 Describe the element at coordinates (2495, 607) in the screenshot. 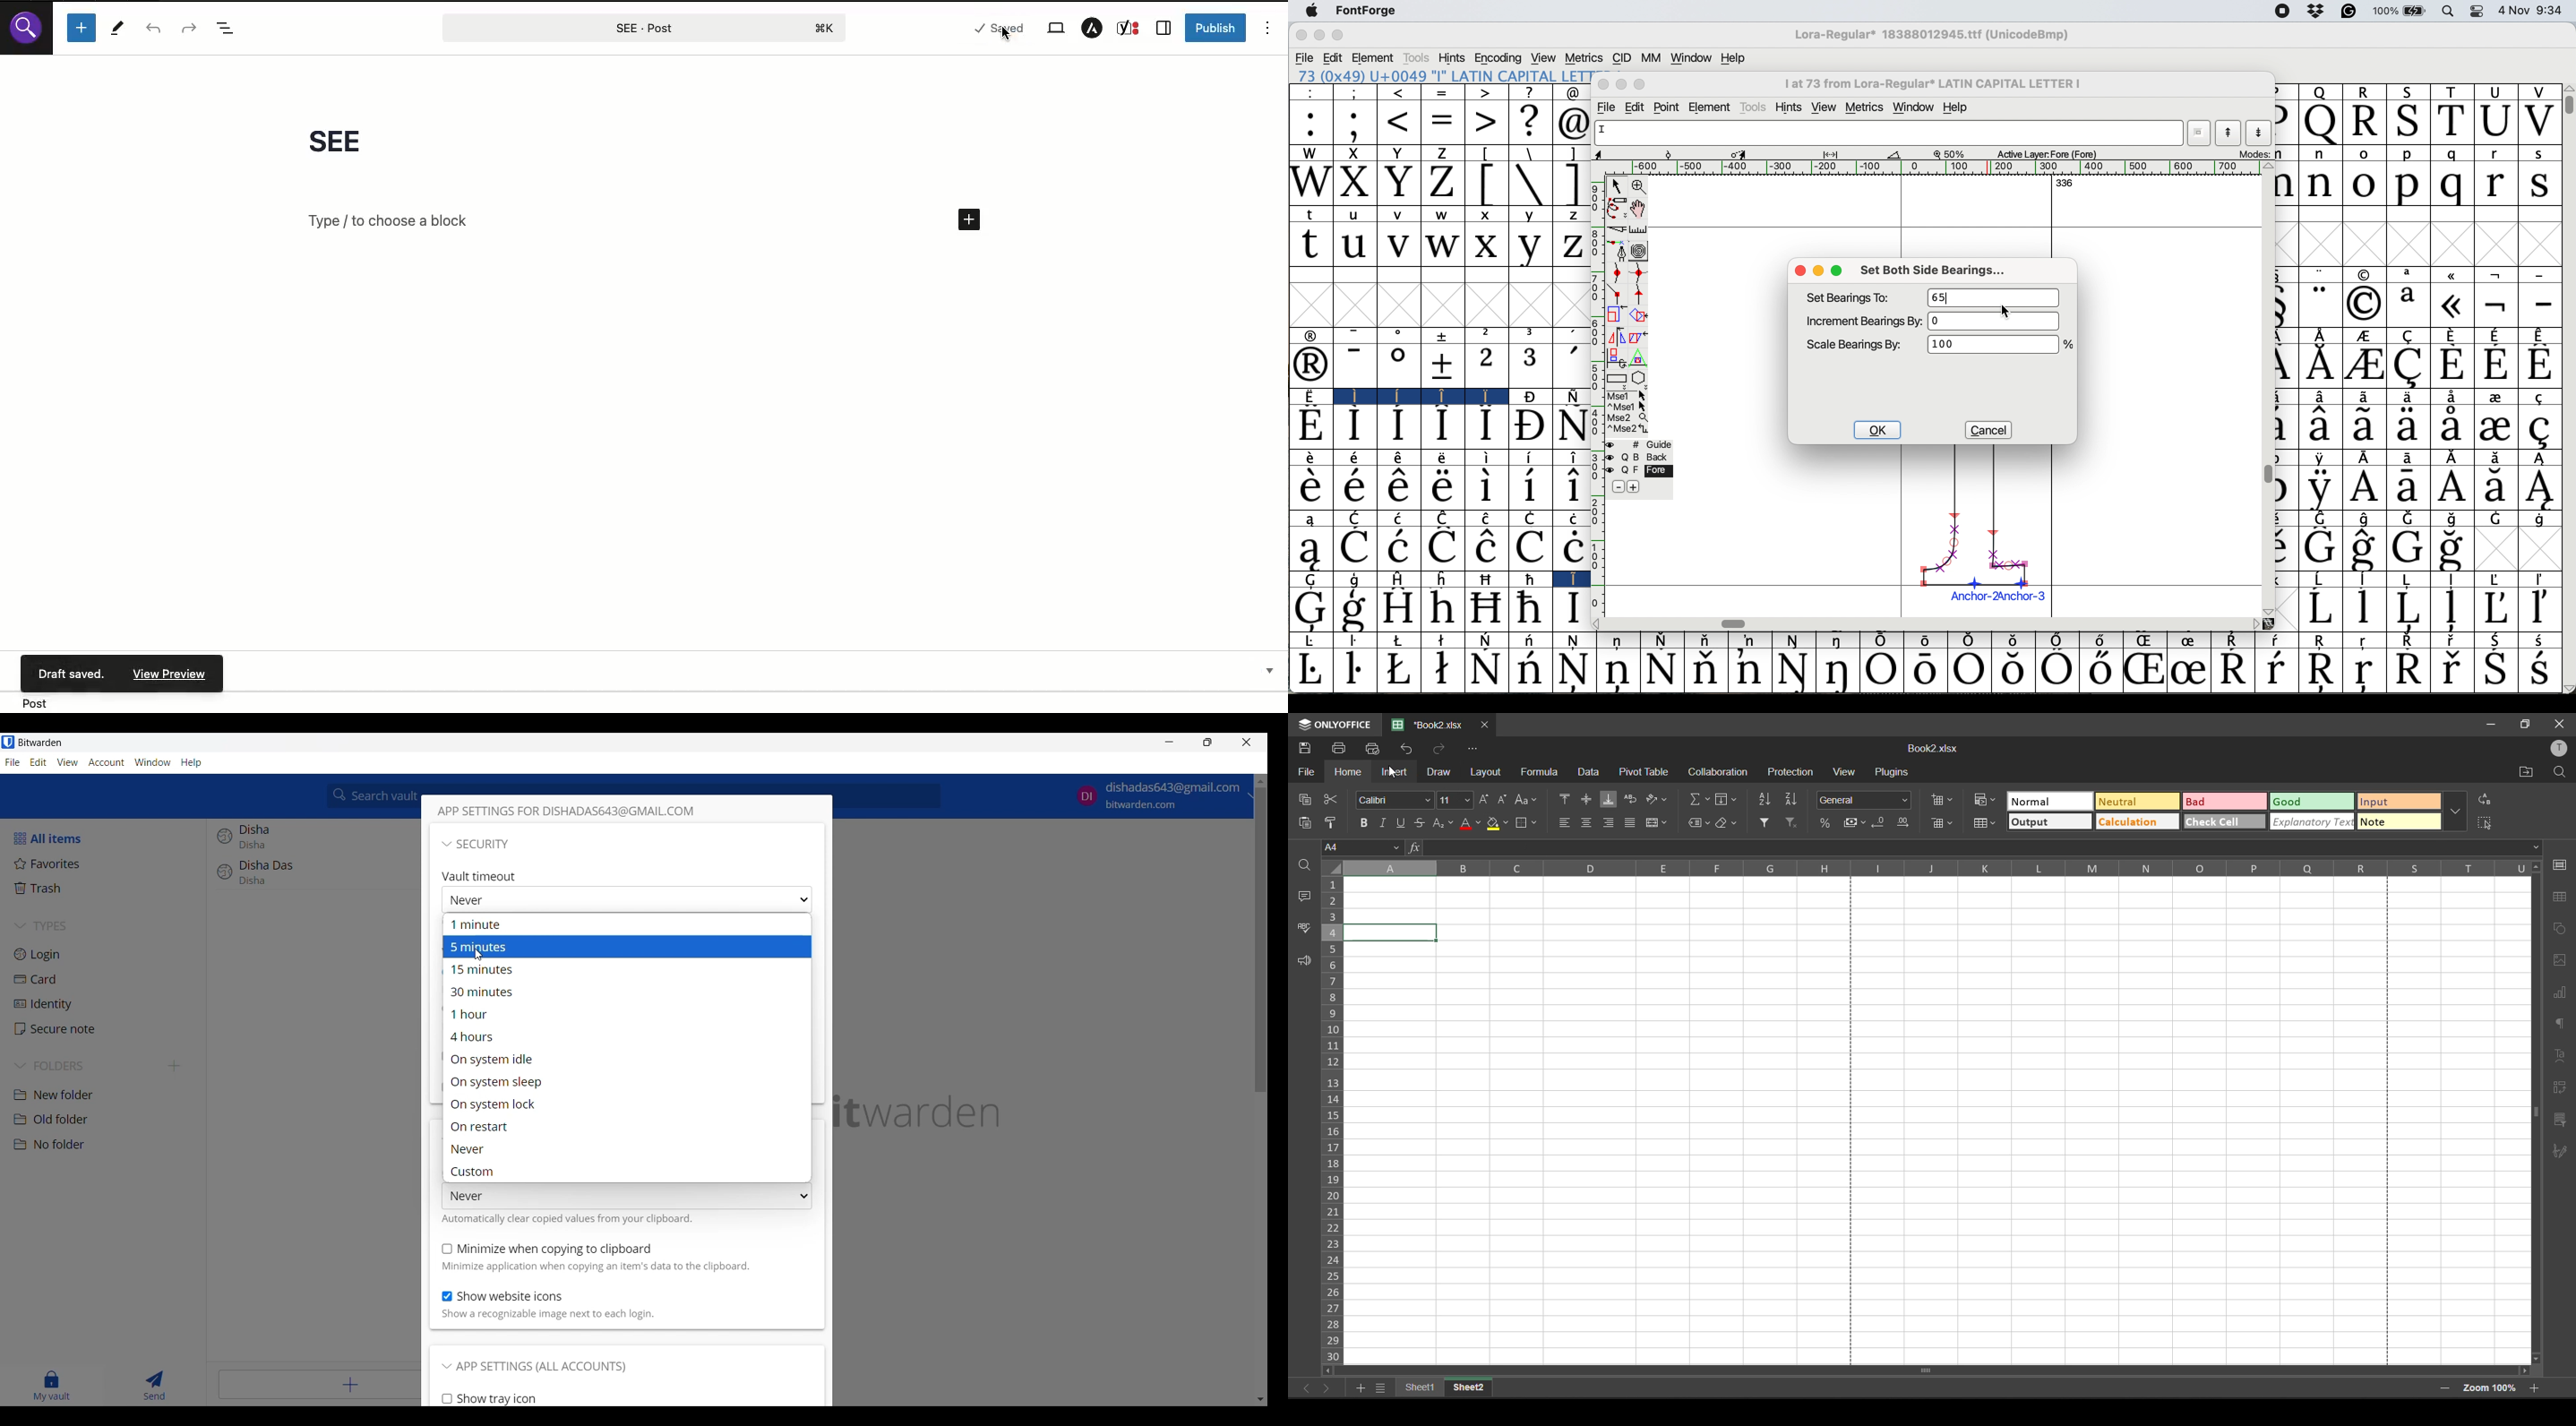

I see `Symbol` at that location.